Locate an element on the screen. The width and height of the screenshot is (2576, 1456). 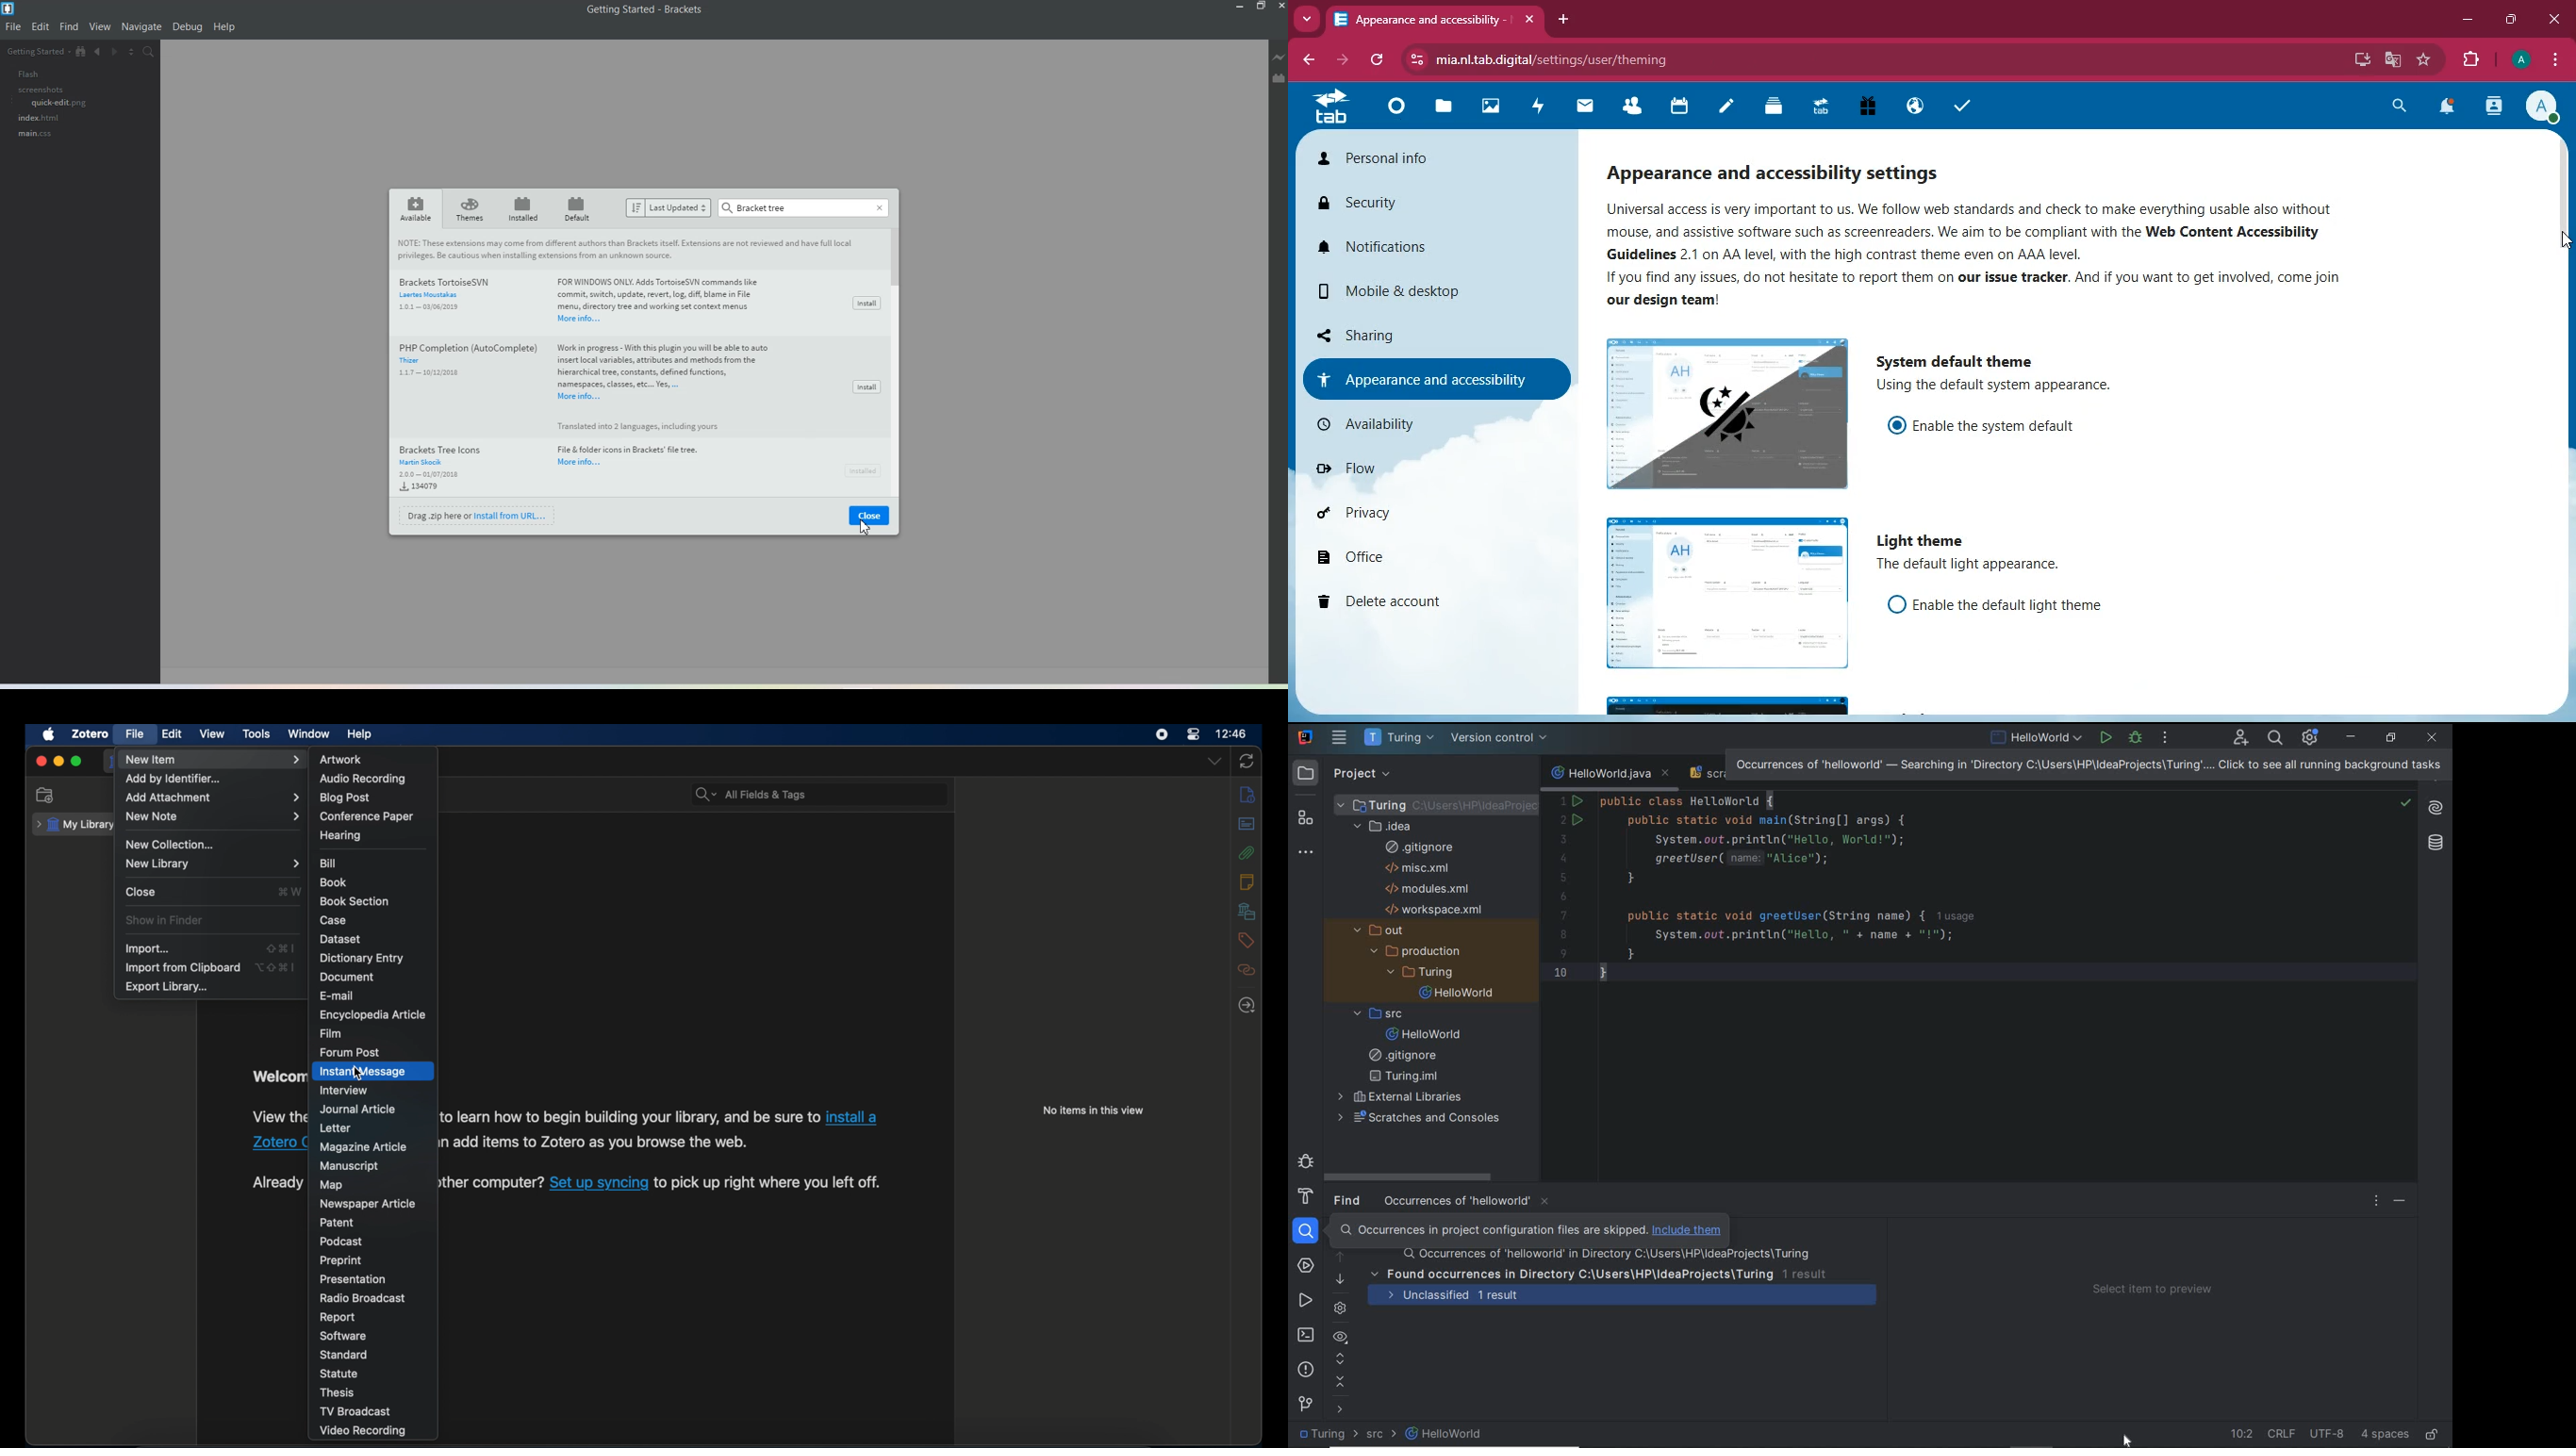
cursor is located at coordinates (357, 1075).